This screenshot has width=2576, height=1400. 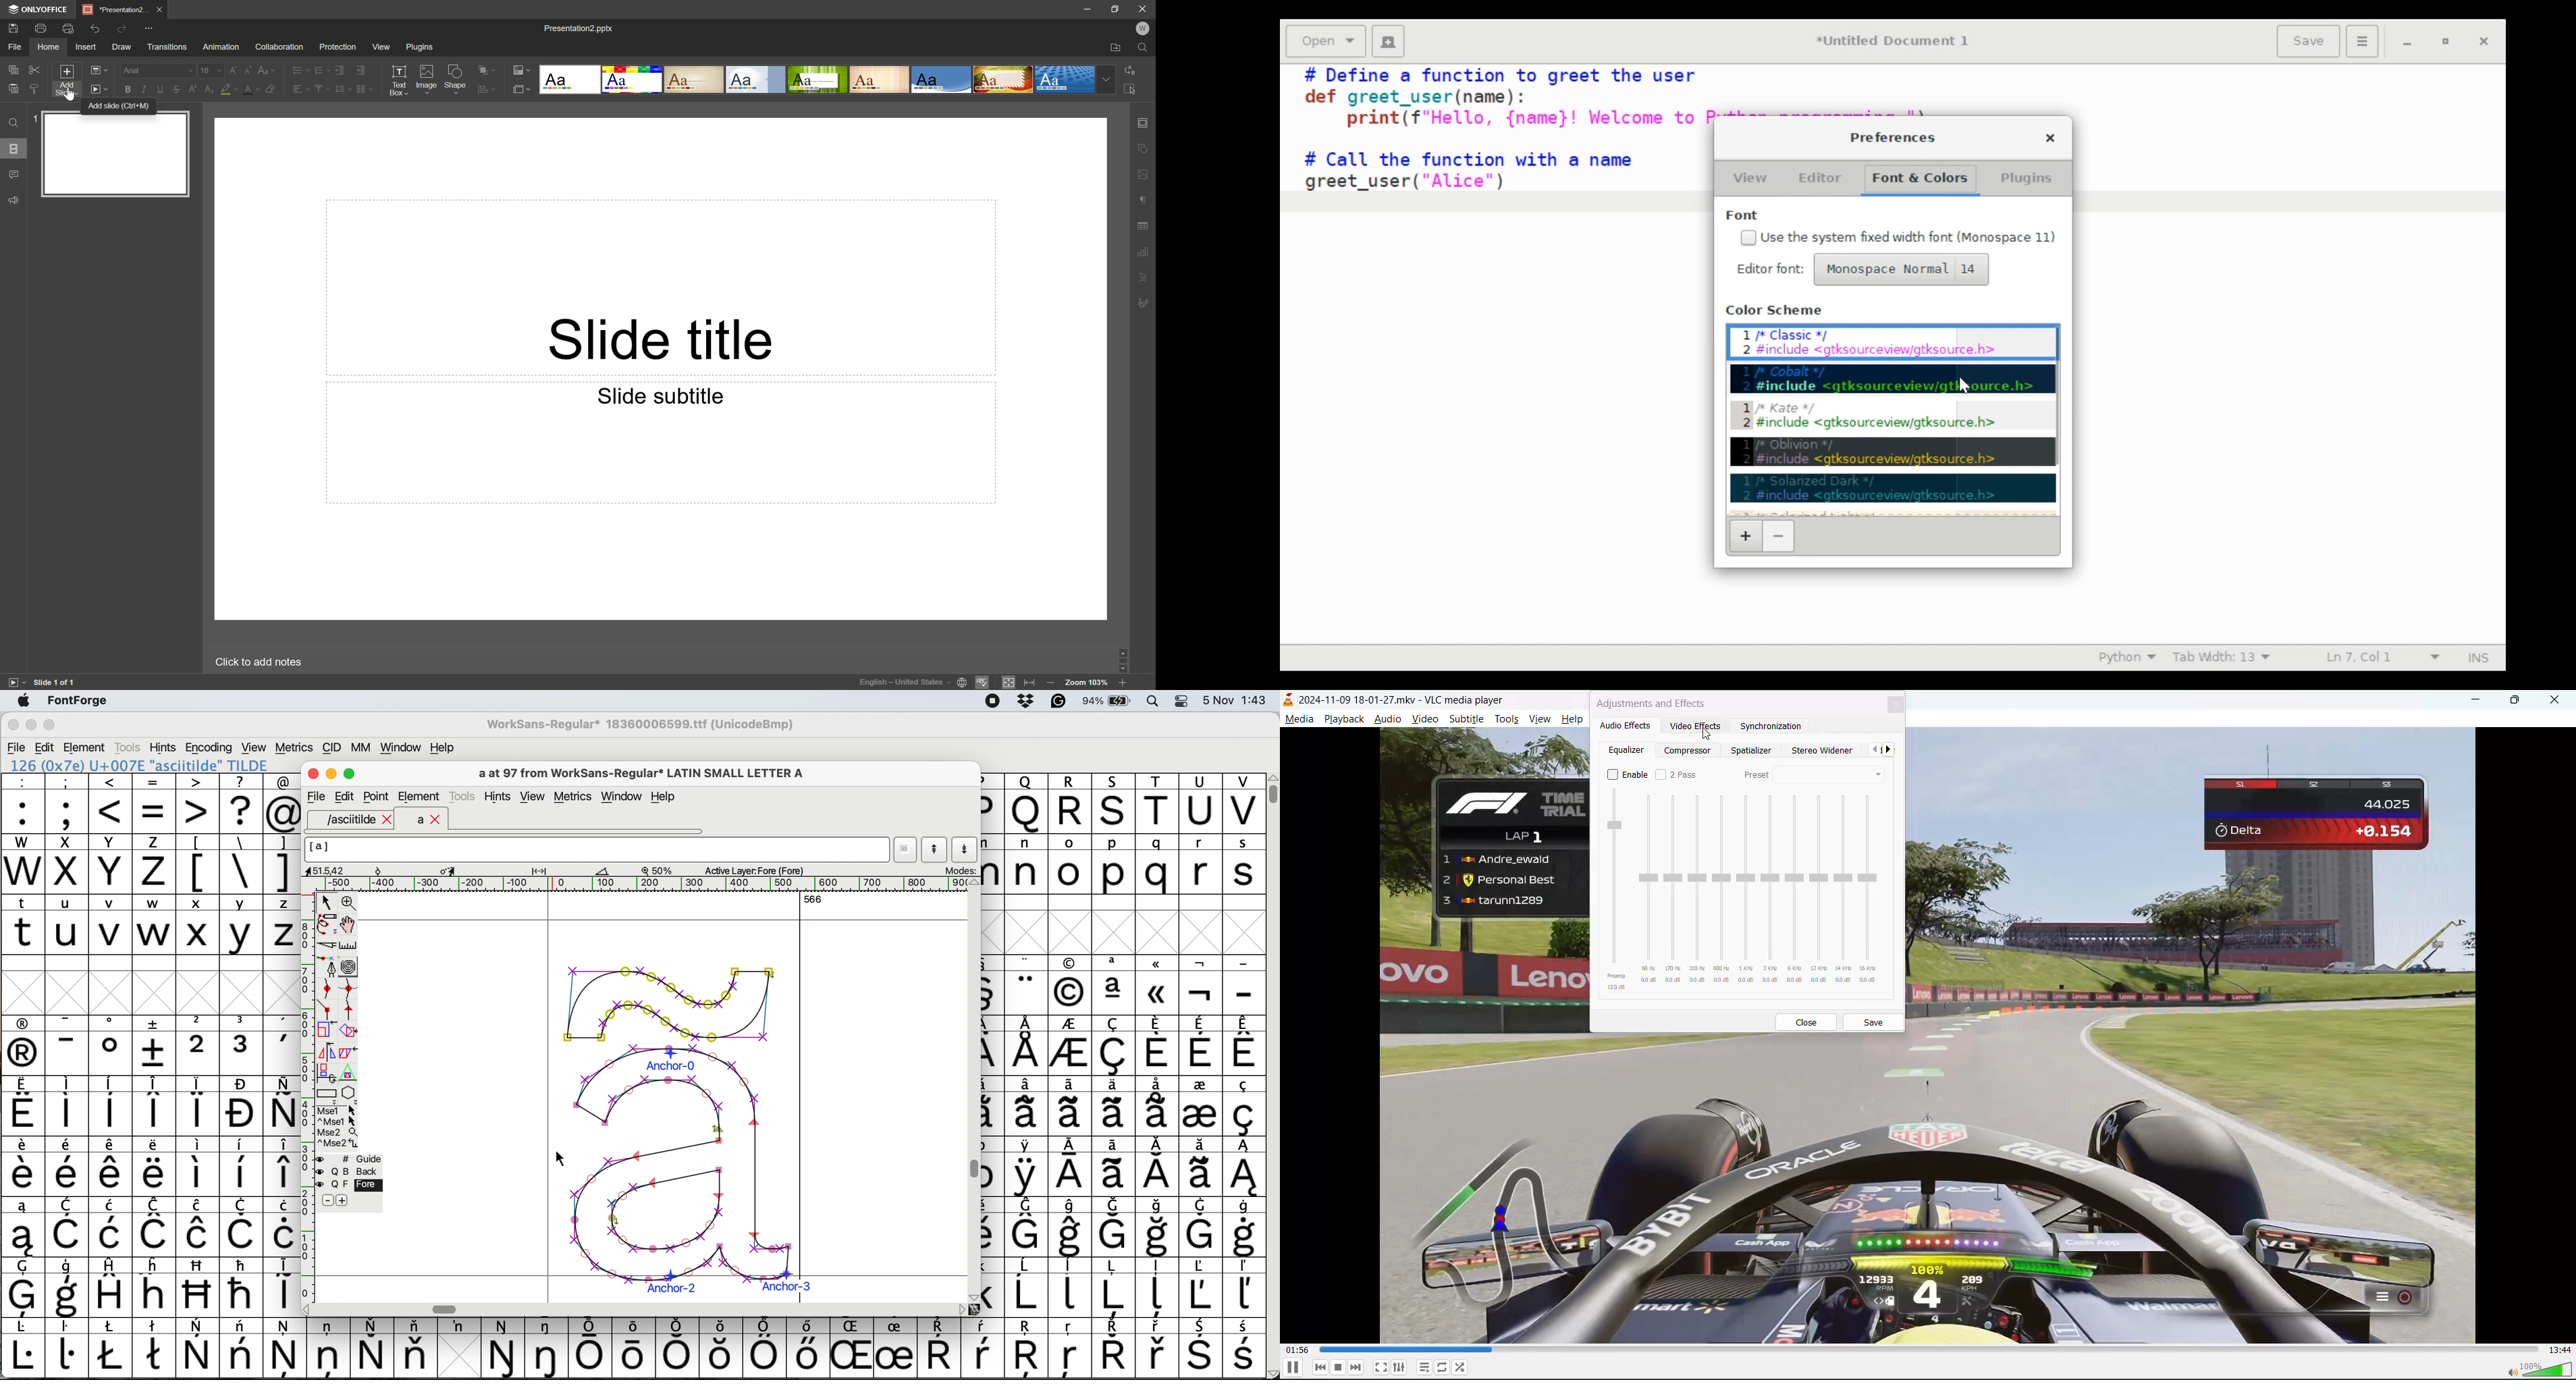 I want to click on [, so click(x=198, y=864).